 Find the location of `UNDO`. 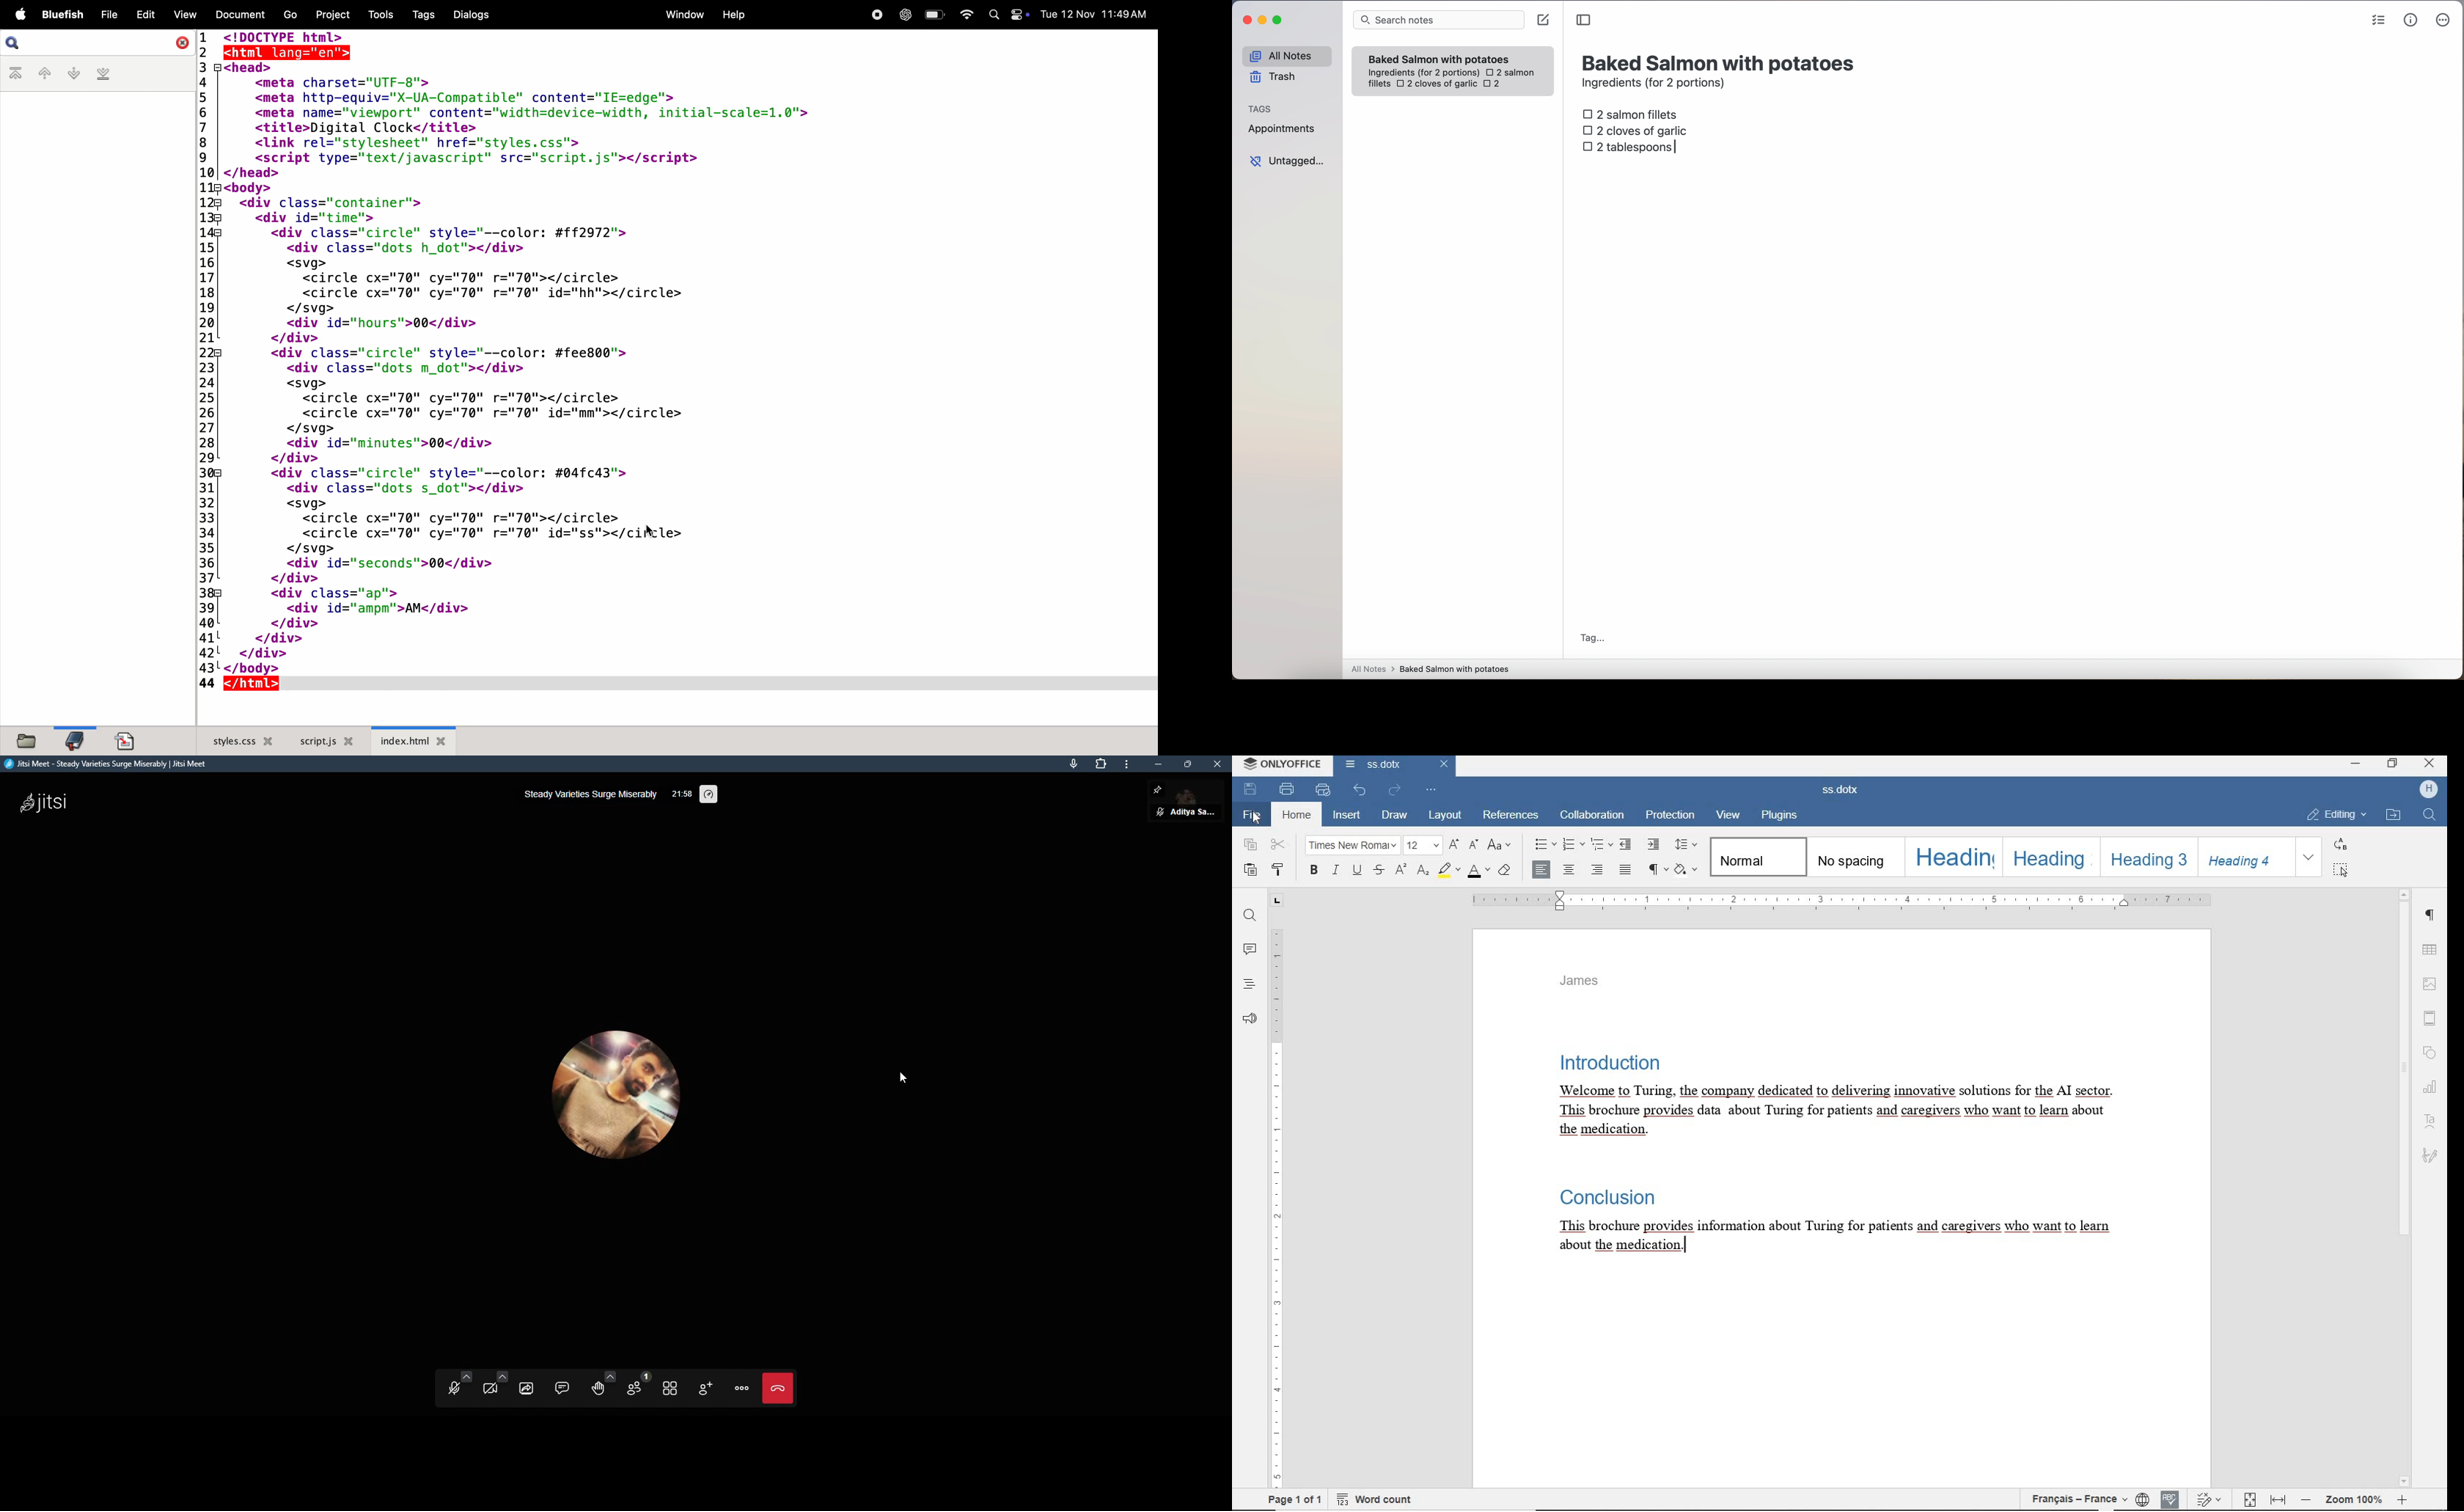

UNDO is located at coordinates (1357, 790).